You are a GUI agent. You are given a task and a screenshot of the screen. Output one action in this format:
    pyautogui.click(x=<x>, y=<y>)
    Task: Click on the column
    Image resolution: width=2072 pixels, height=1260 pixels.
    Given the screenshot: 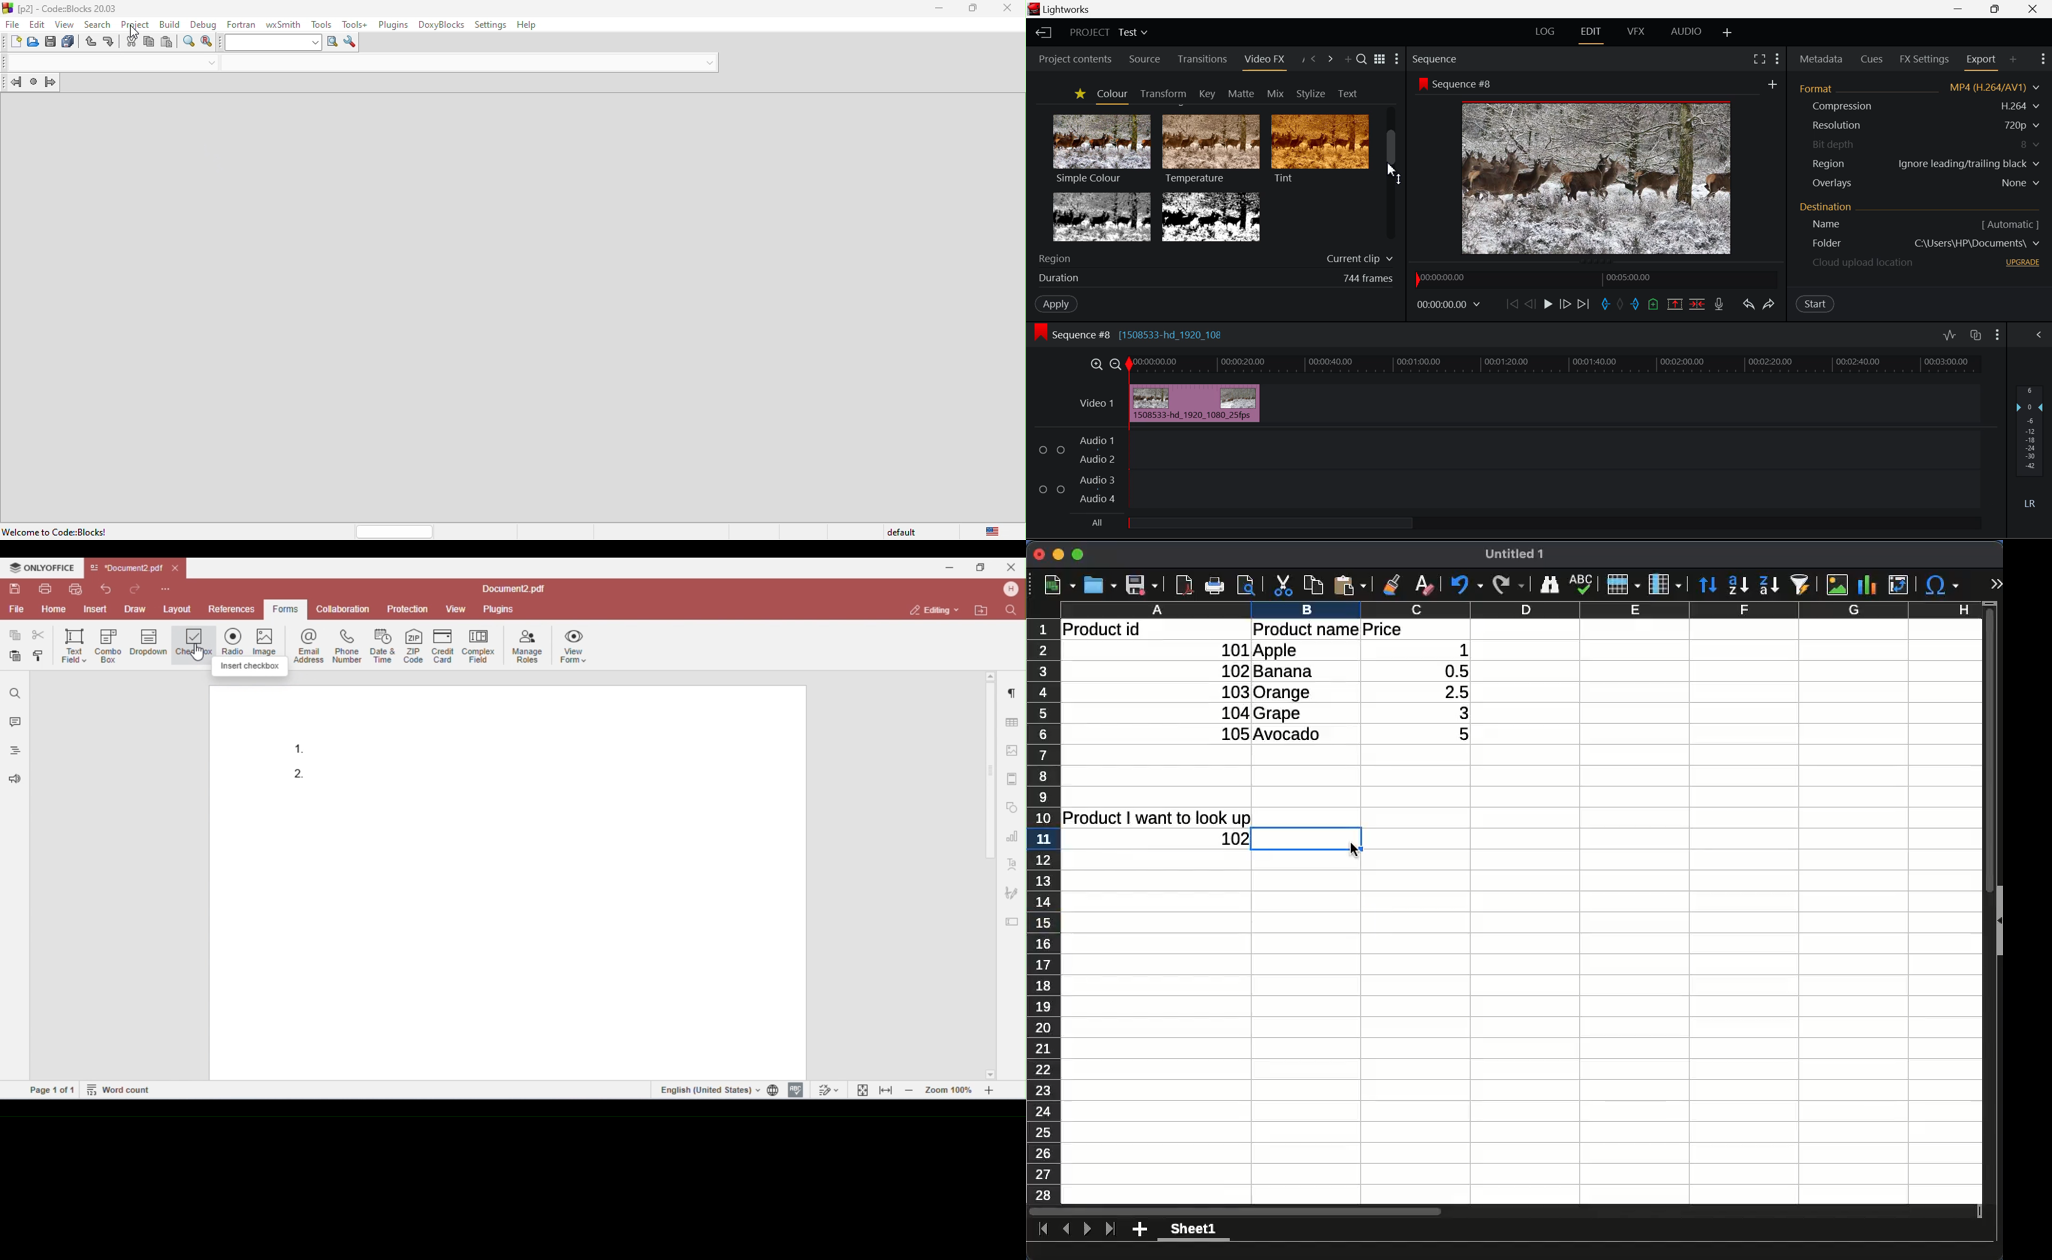 What is the action you would take?
    pyautogui.click(x=1665, y=585)
    